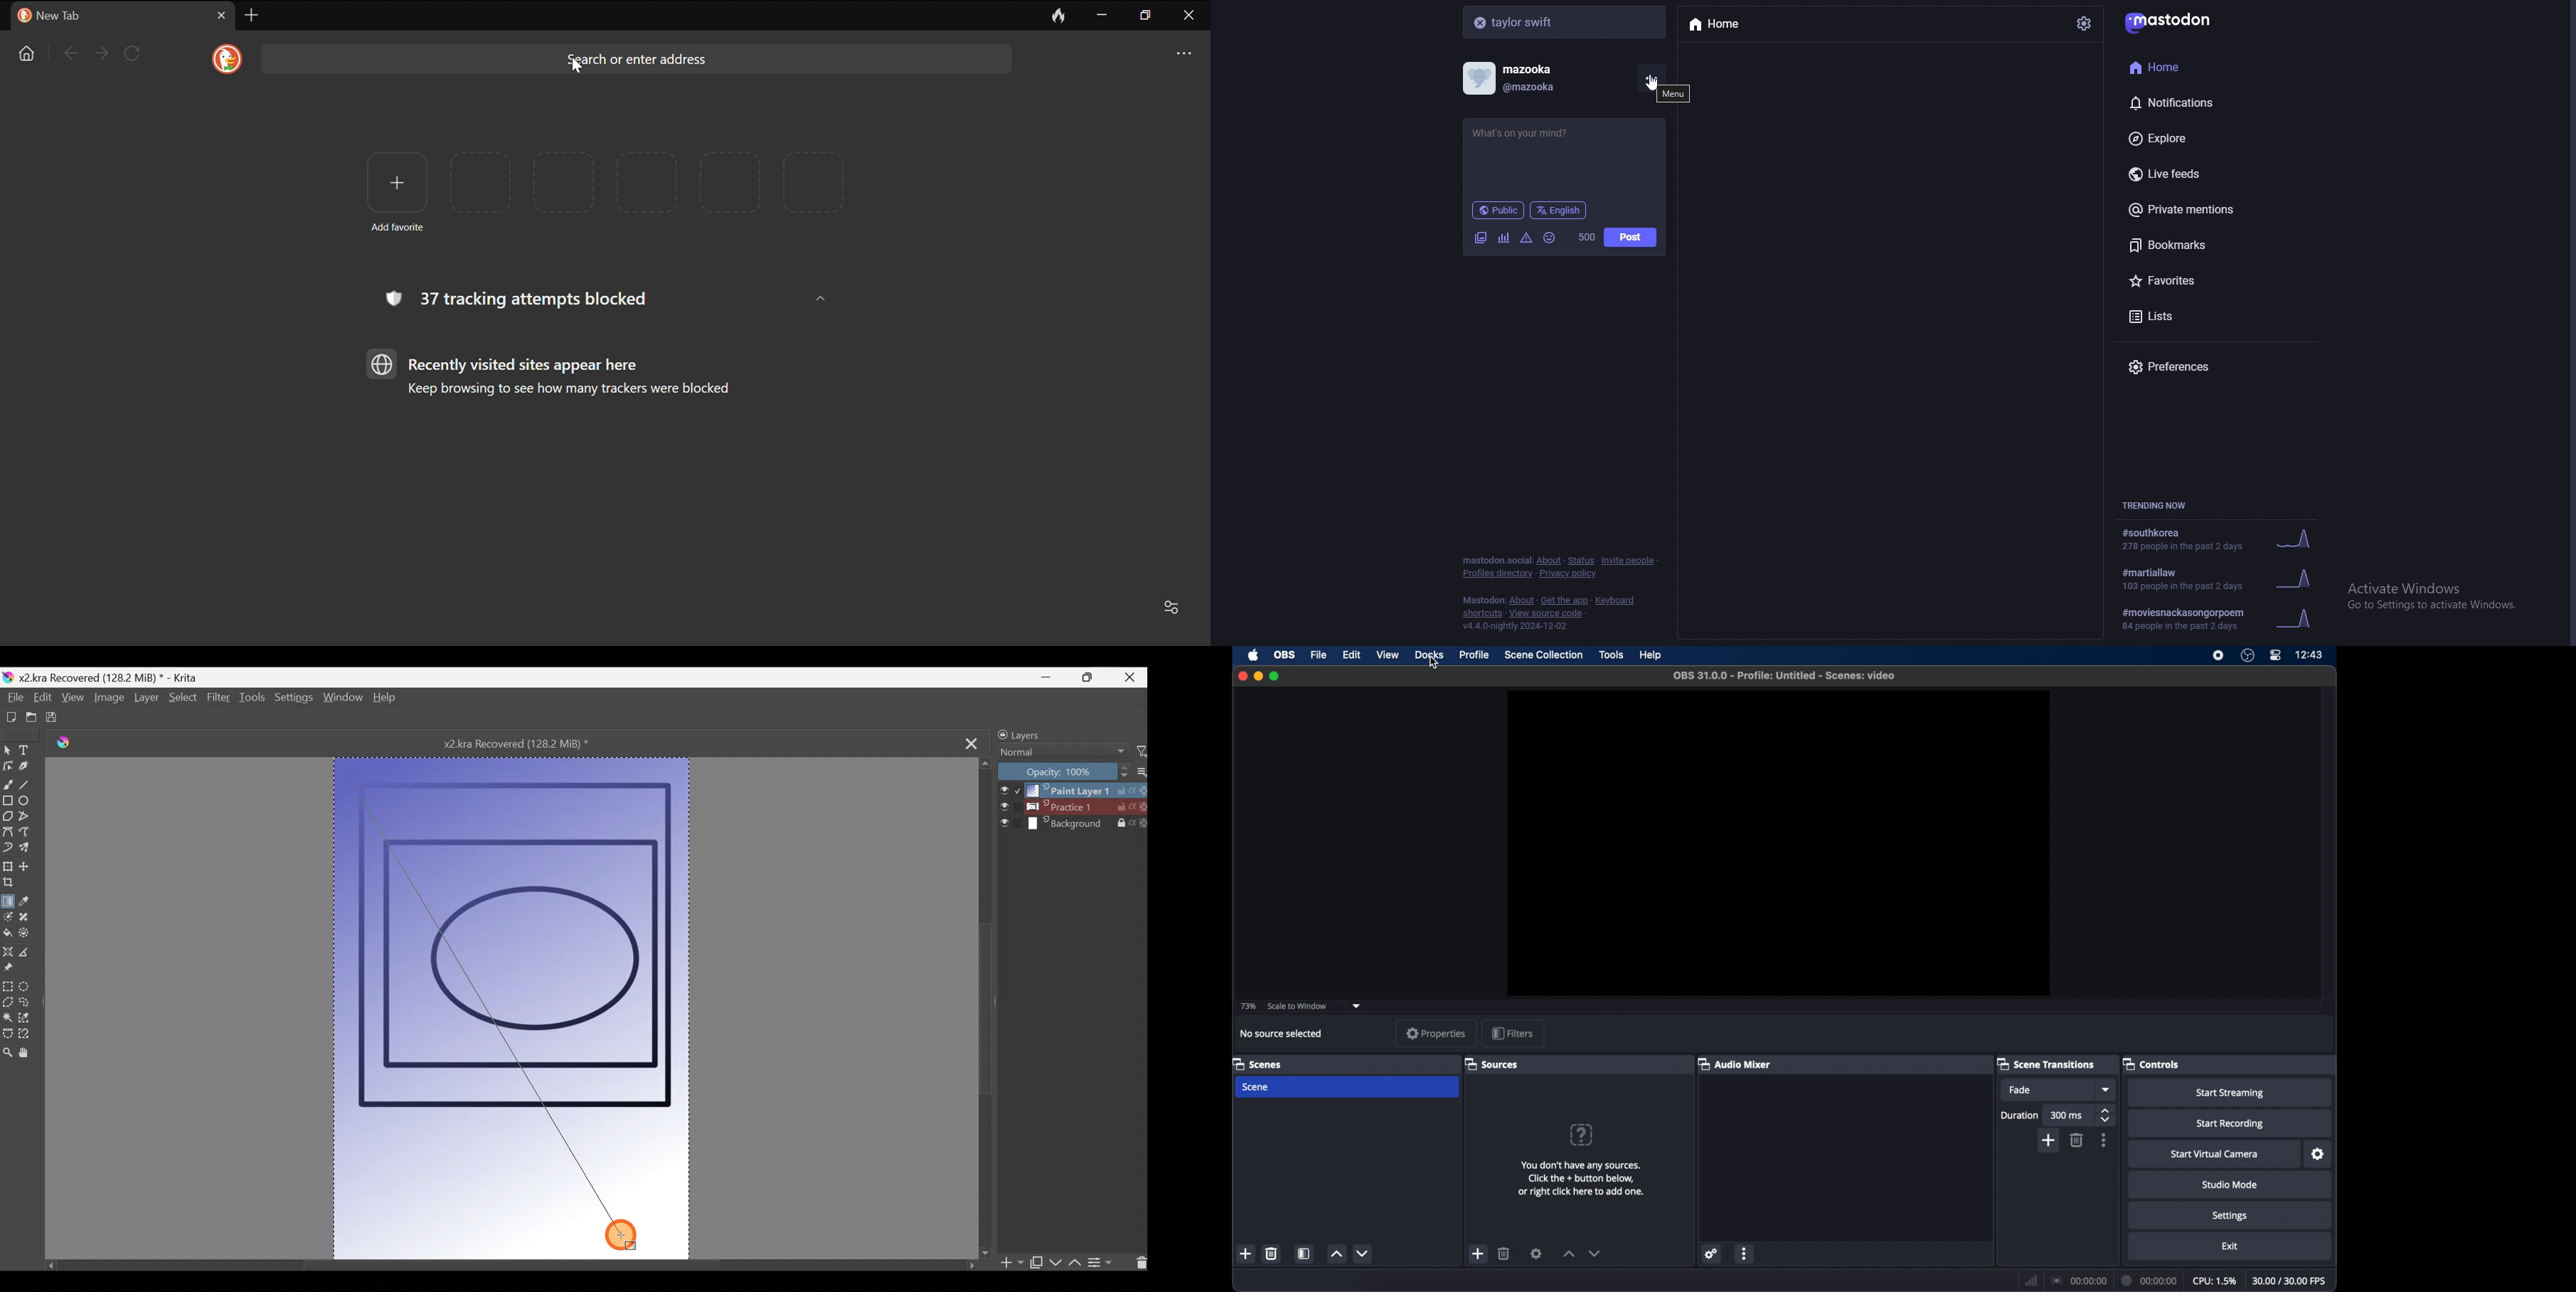 The width and height of the screenshot is (2576, 1316). I want to click on properties, so click(1436, 1033).